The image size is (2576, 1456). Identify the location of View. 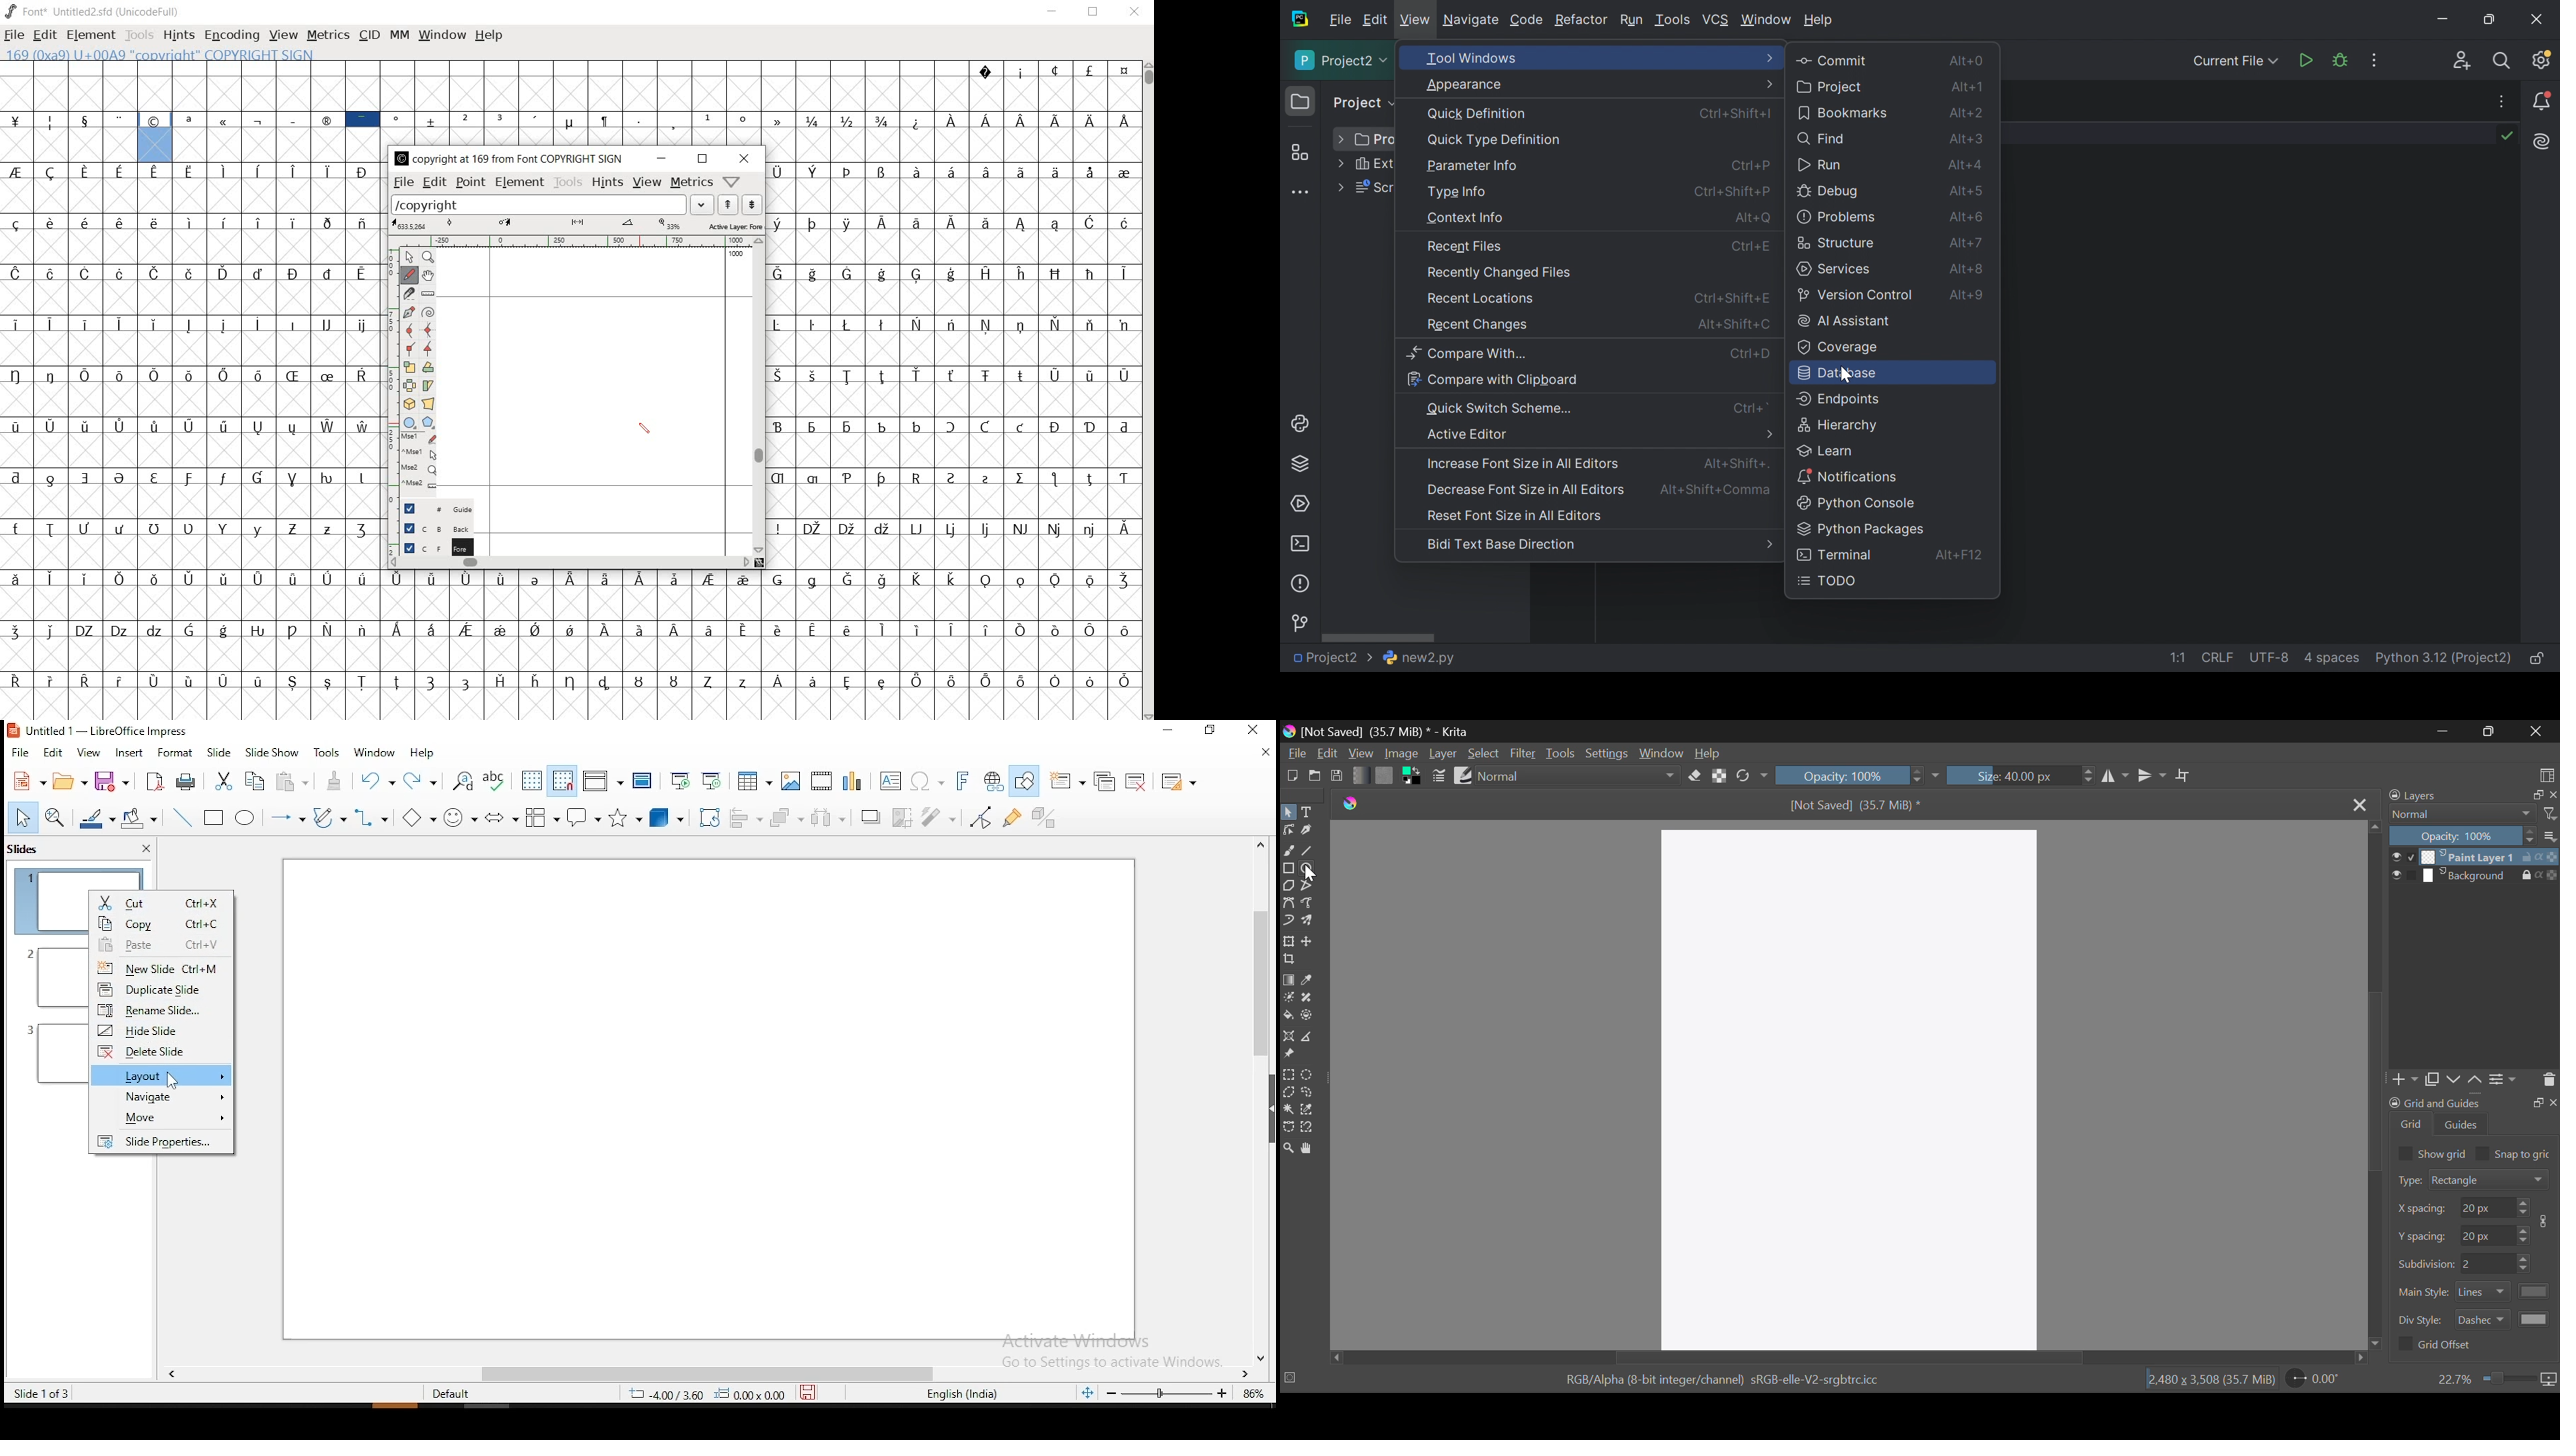
(1361, 755).